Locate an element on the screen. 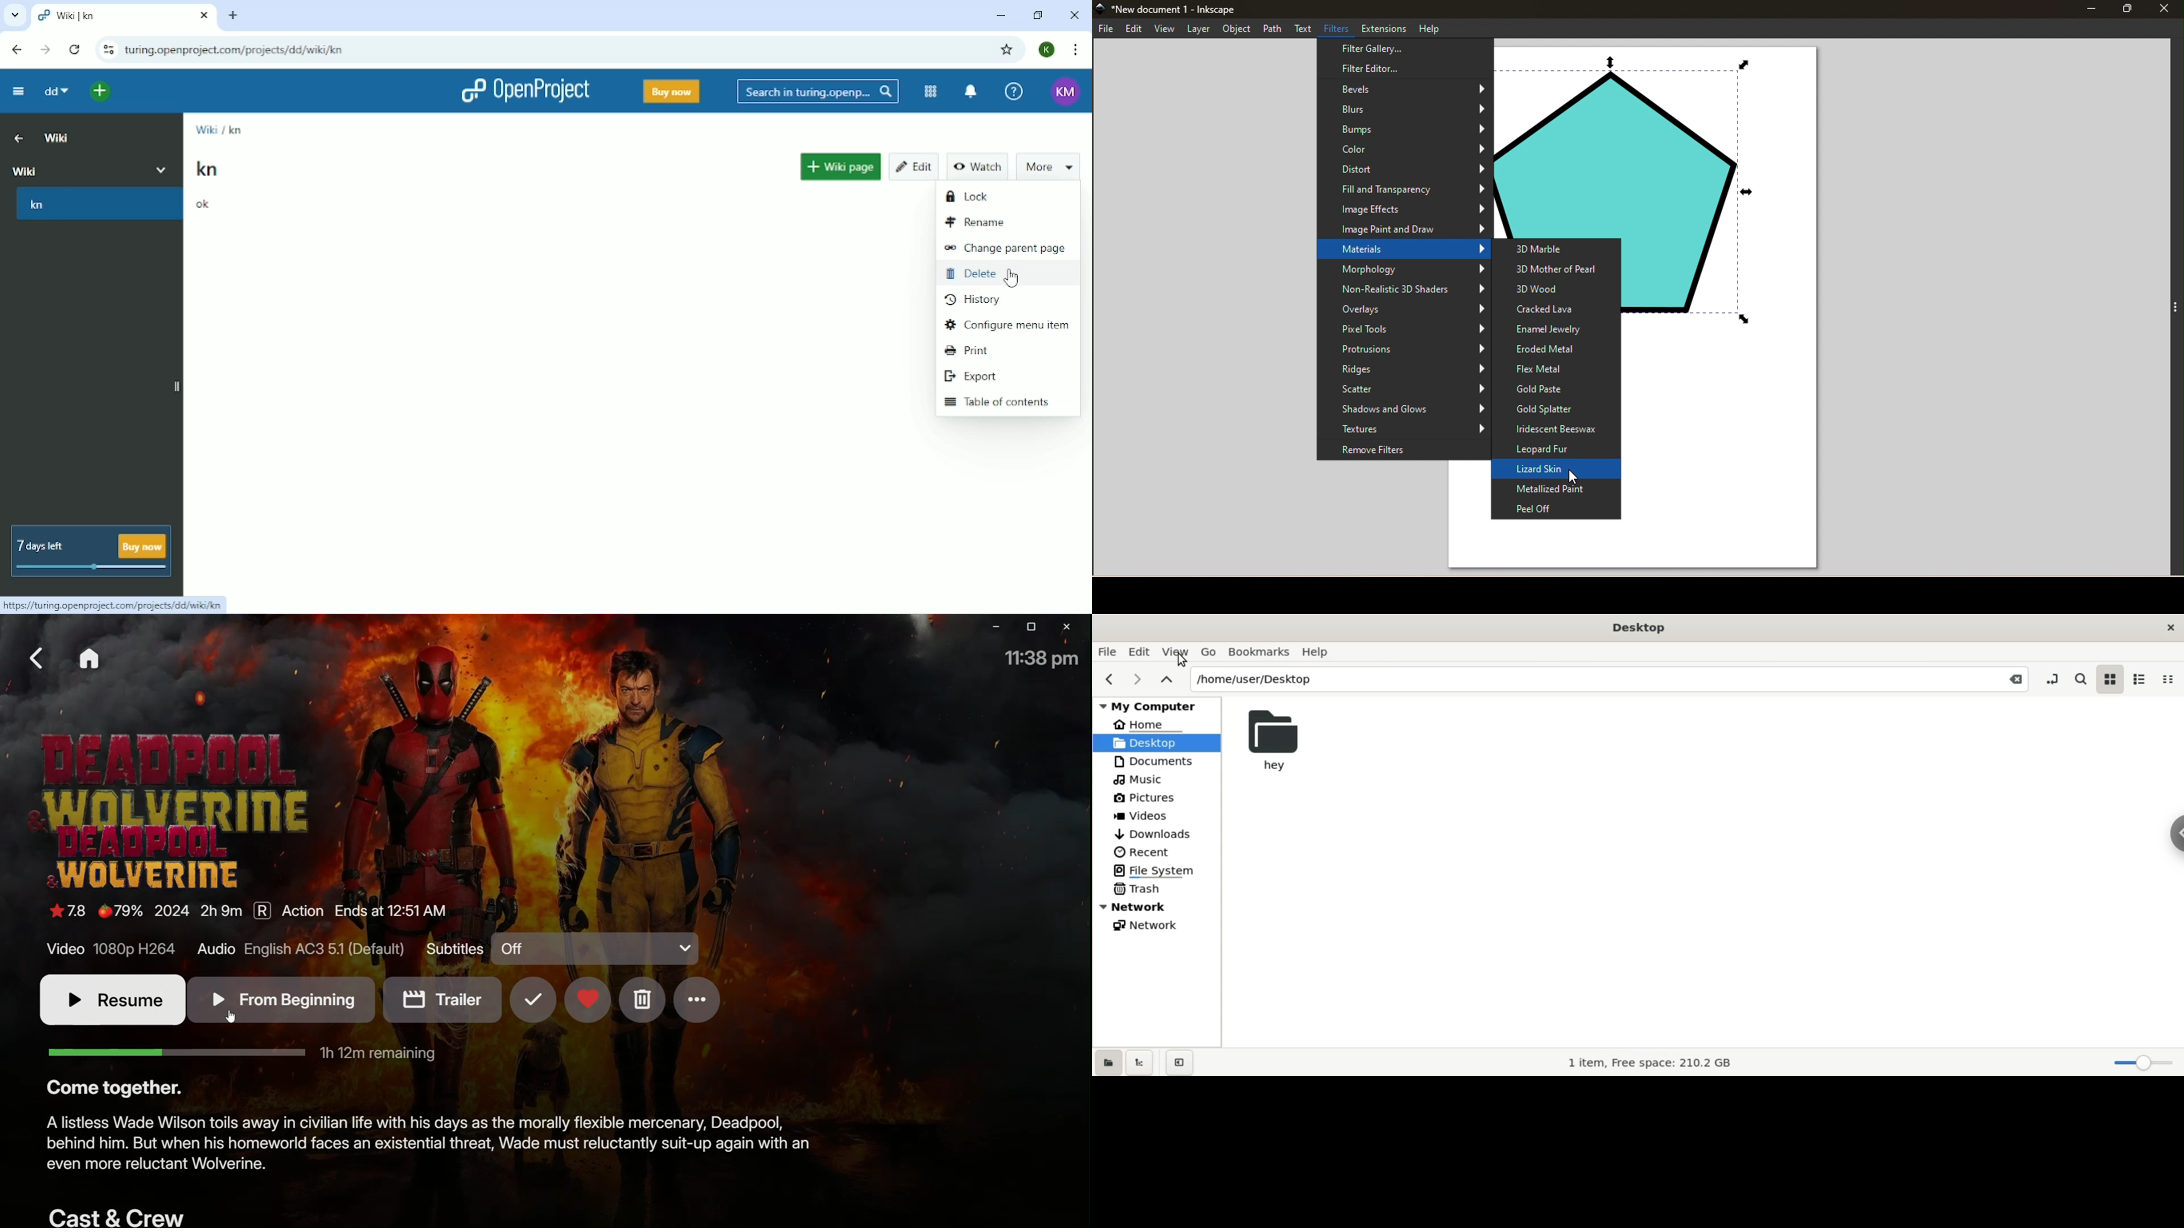 The image size is (2184, 1232). Lock is located at coordinates (972, 196).